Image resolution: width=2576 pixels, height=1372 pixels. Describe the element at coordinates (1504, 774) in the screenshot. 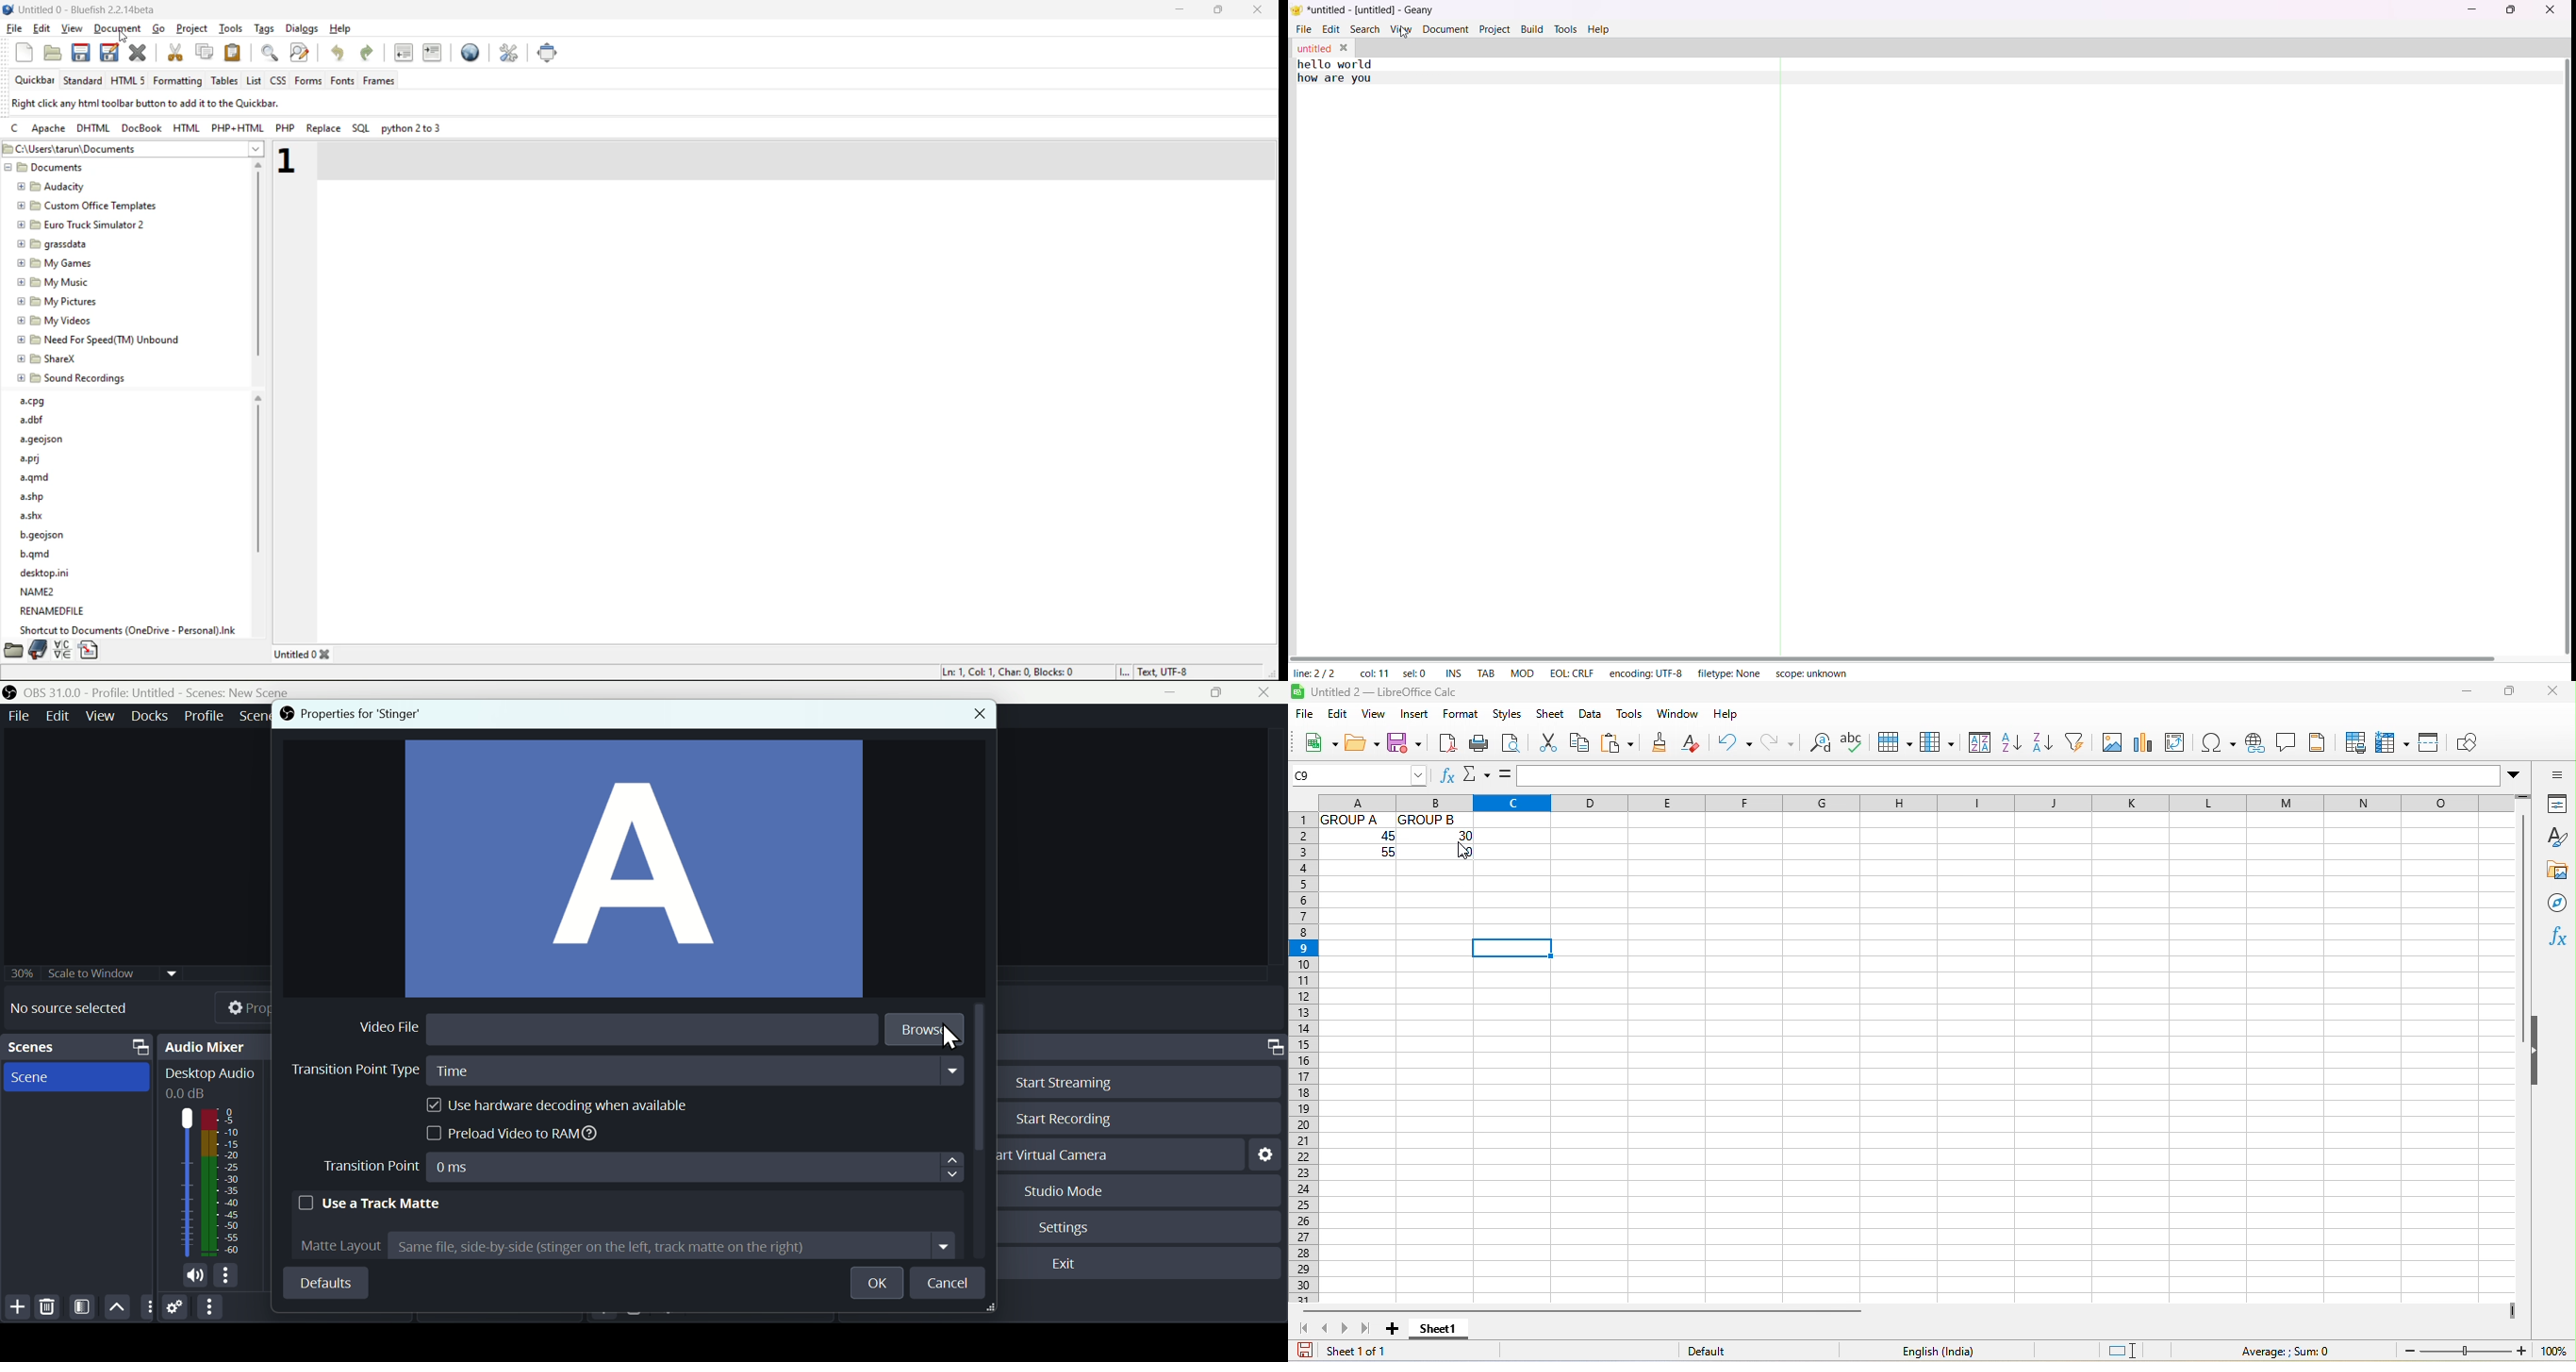

I see `formula` at that location.